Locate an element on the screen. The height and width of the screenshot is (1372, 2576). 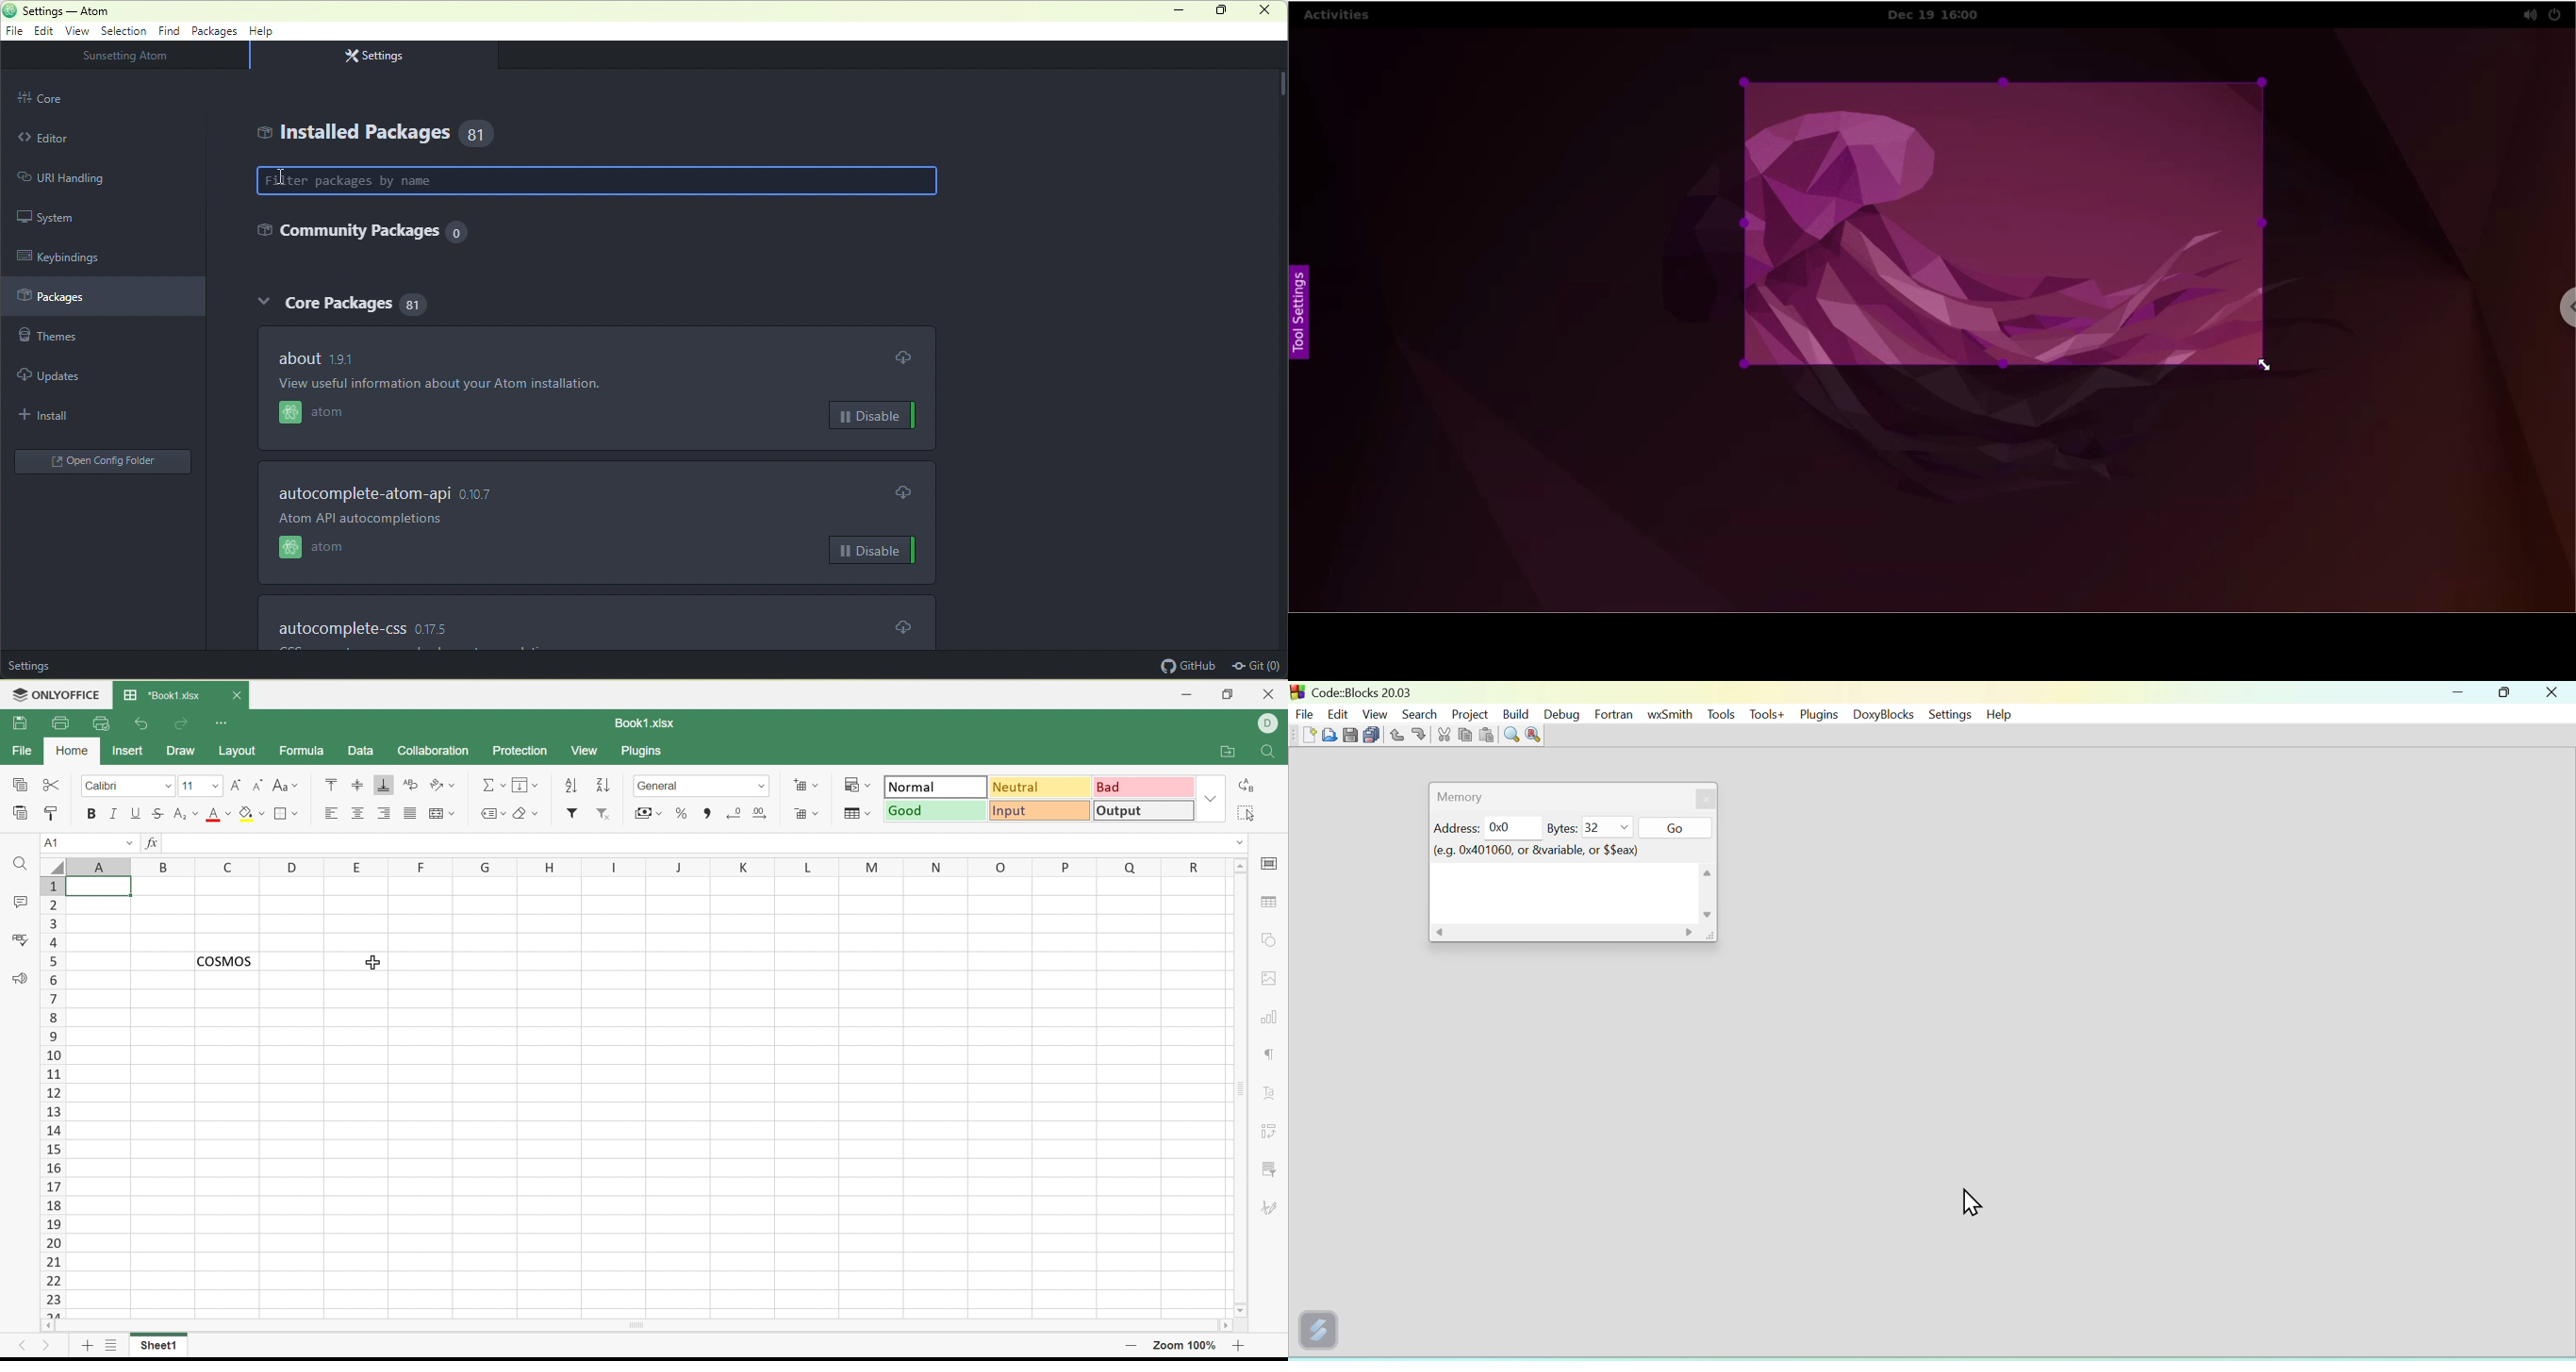
Fortran is located at coordinates (1613, 713).